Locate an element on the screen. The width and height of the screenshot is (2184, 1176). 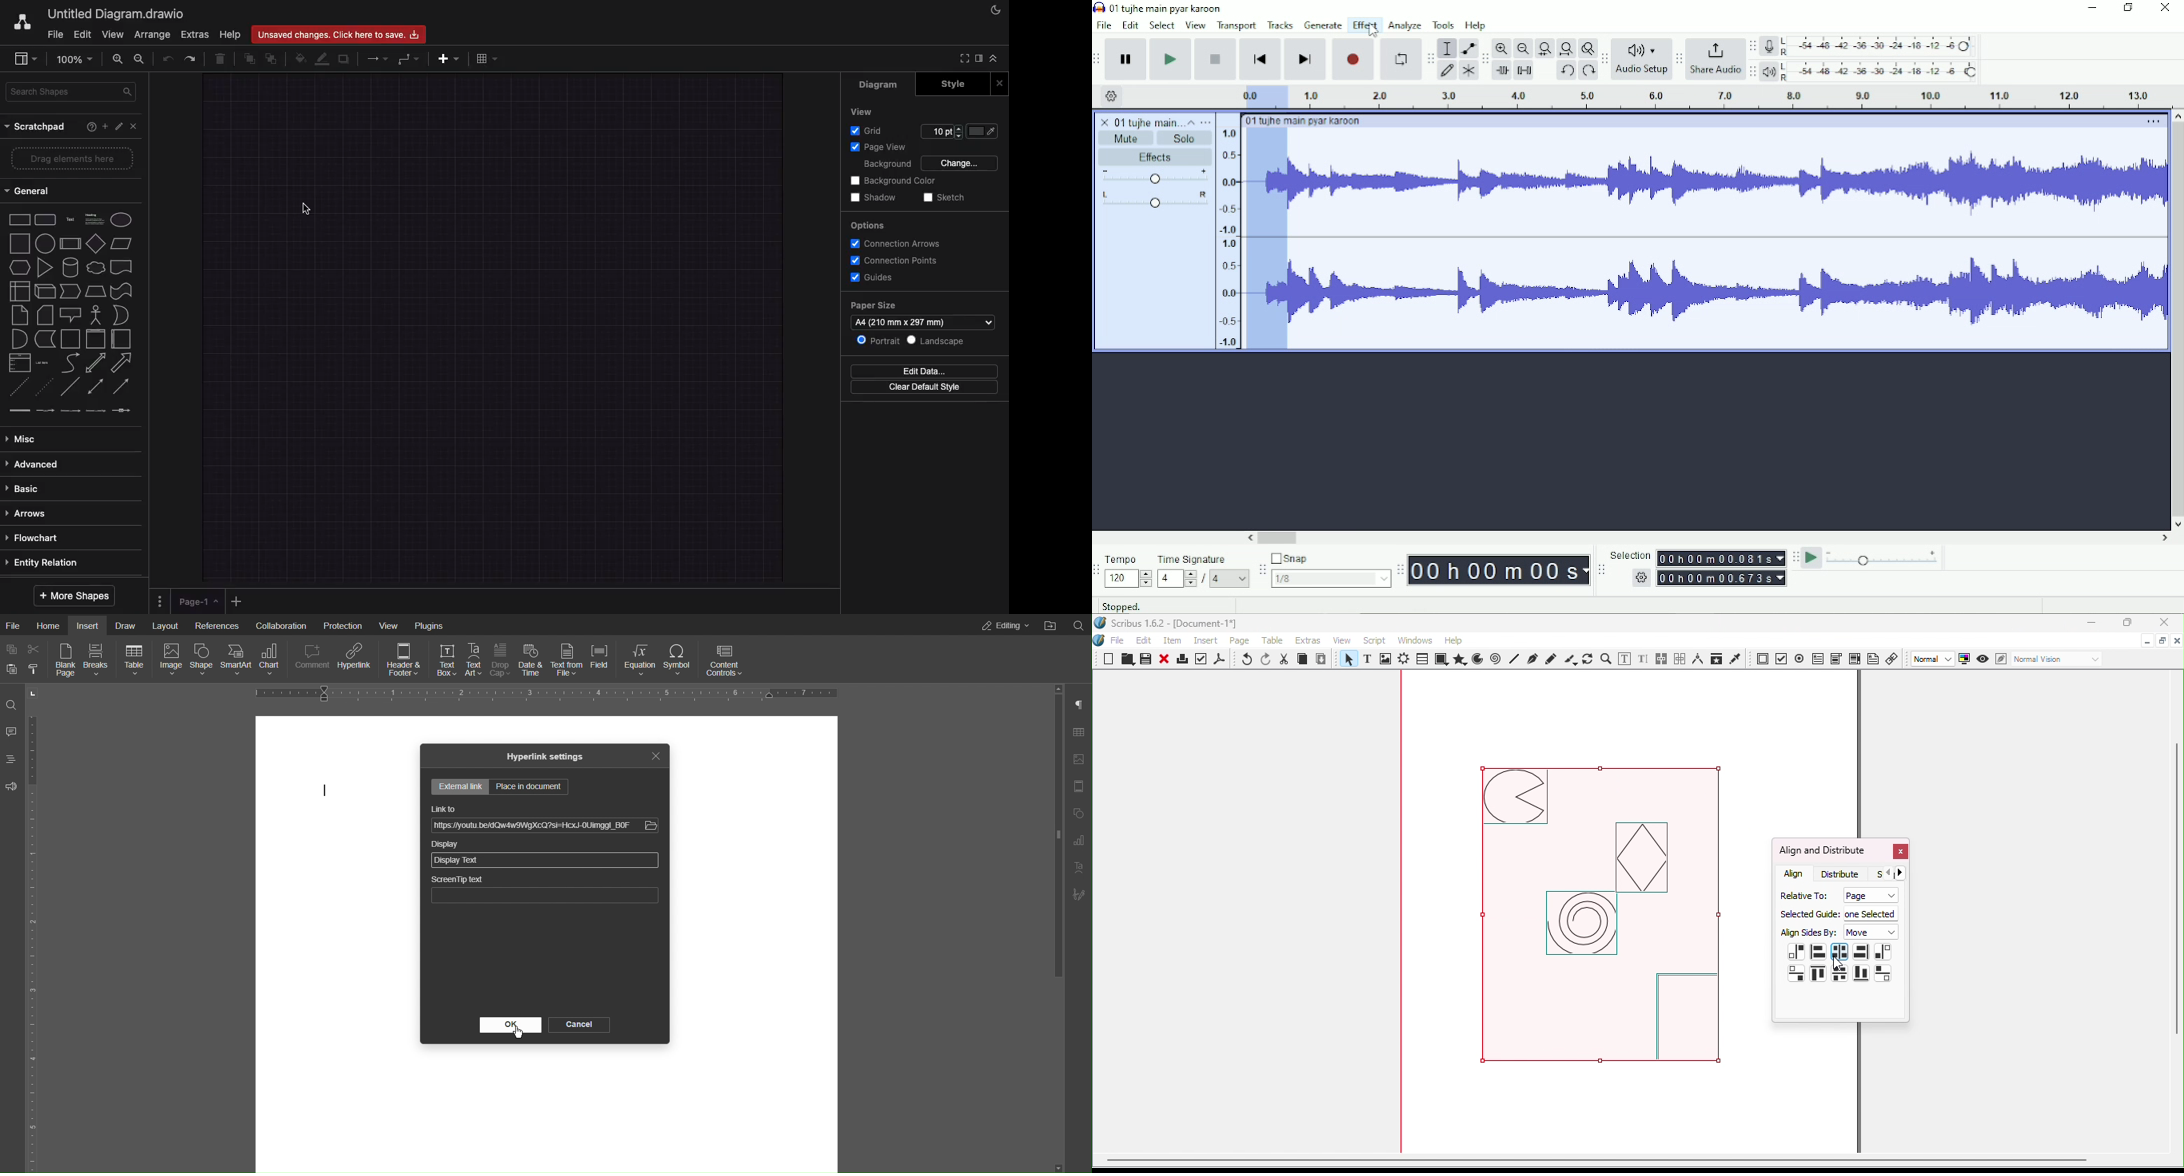
Landscape is located at coordinates (936, 339).